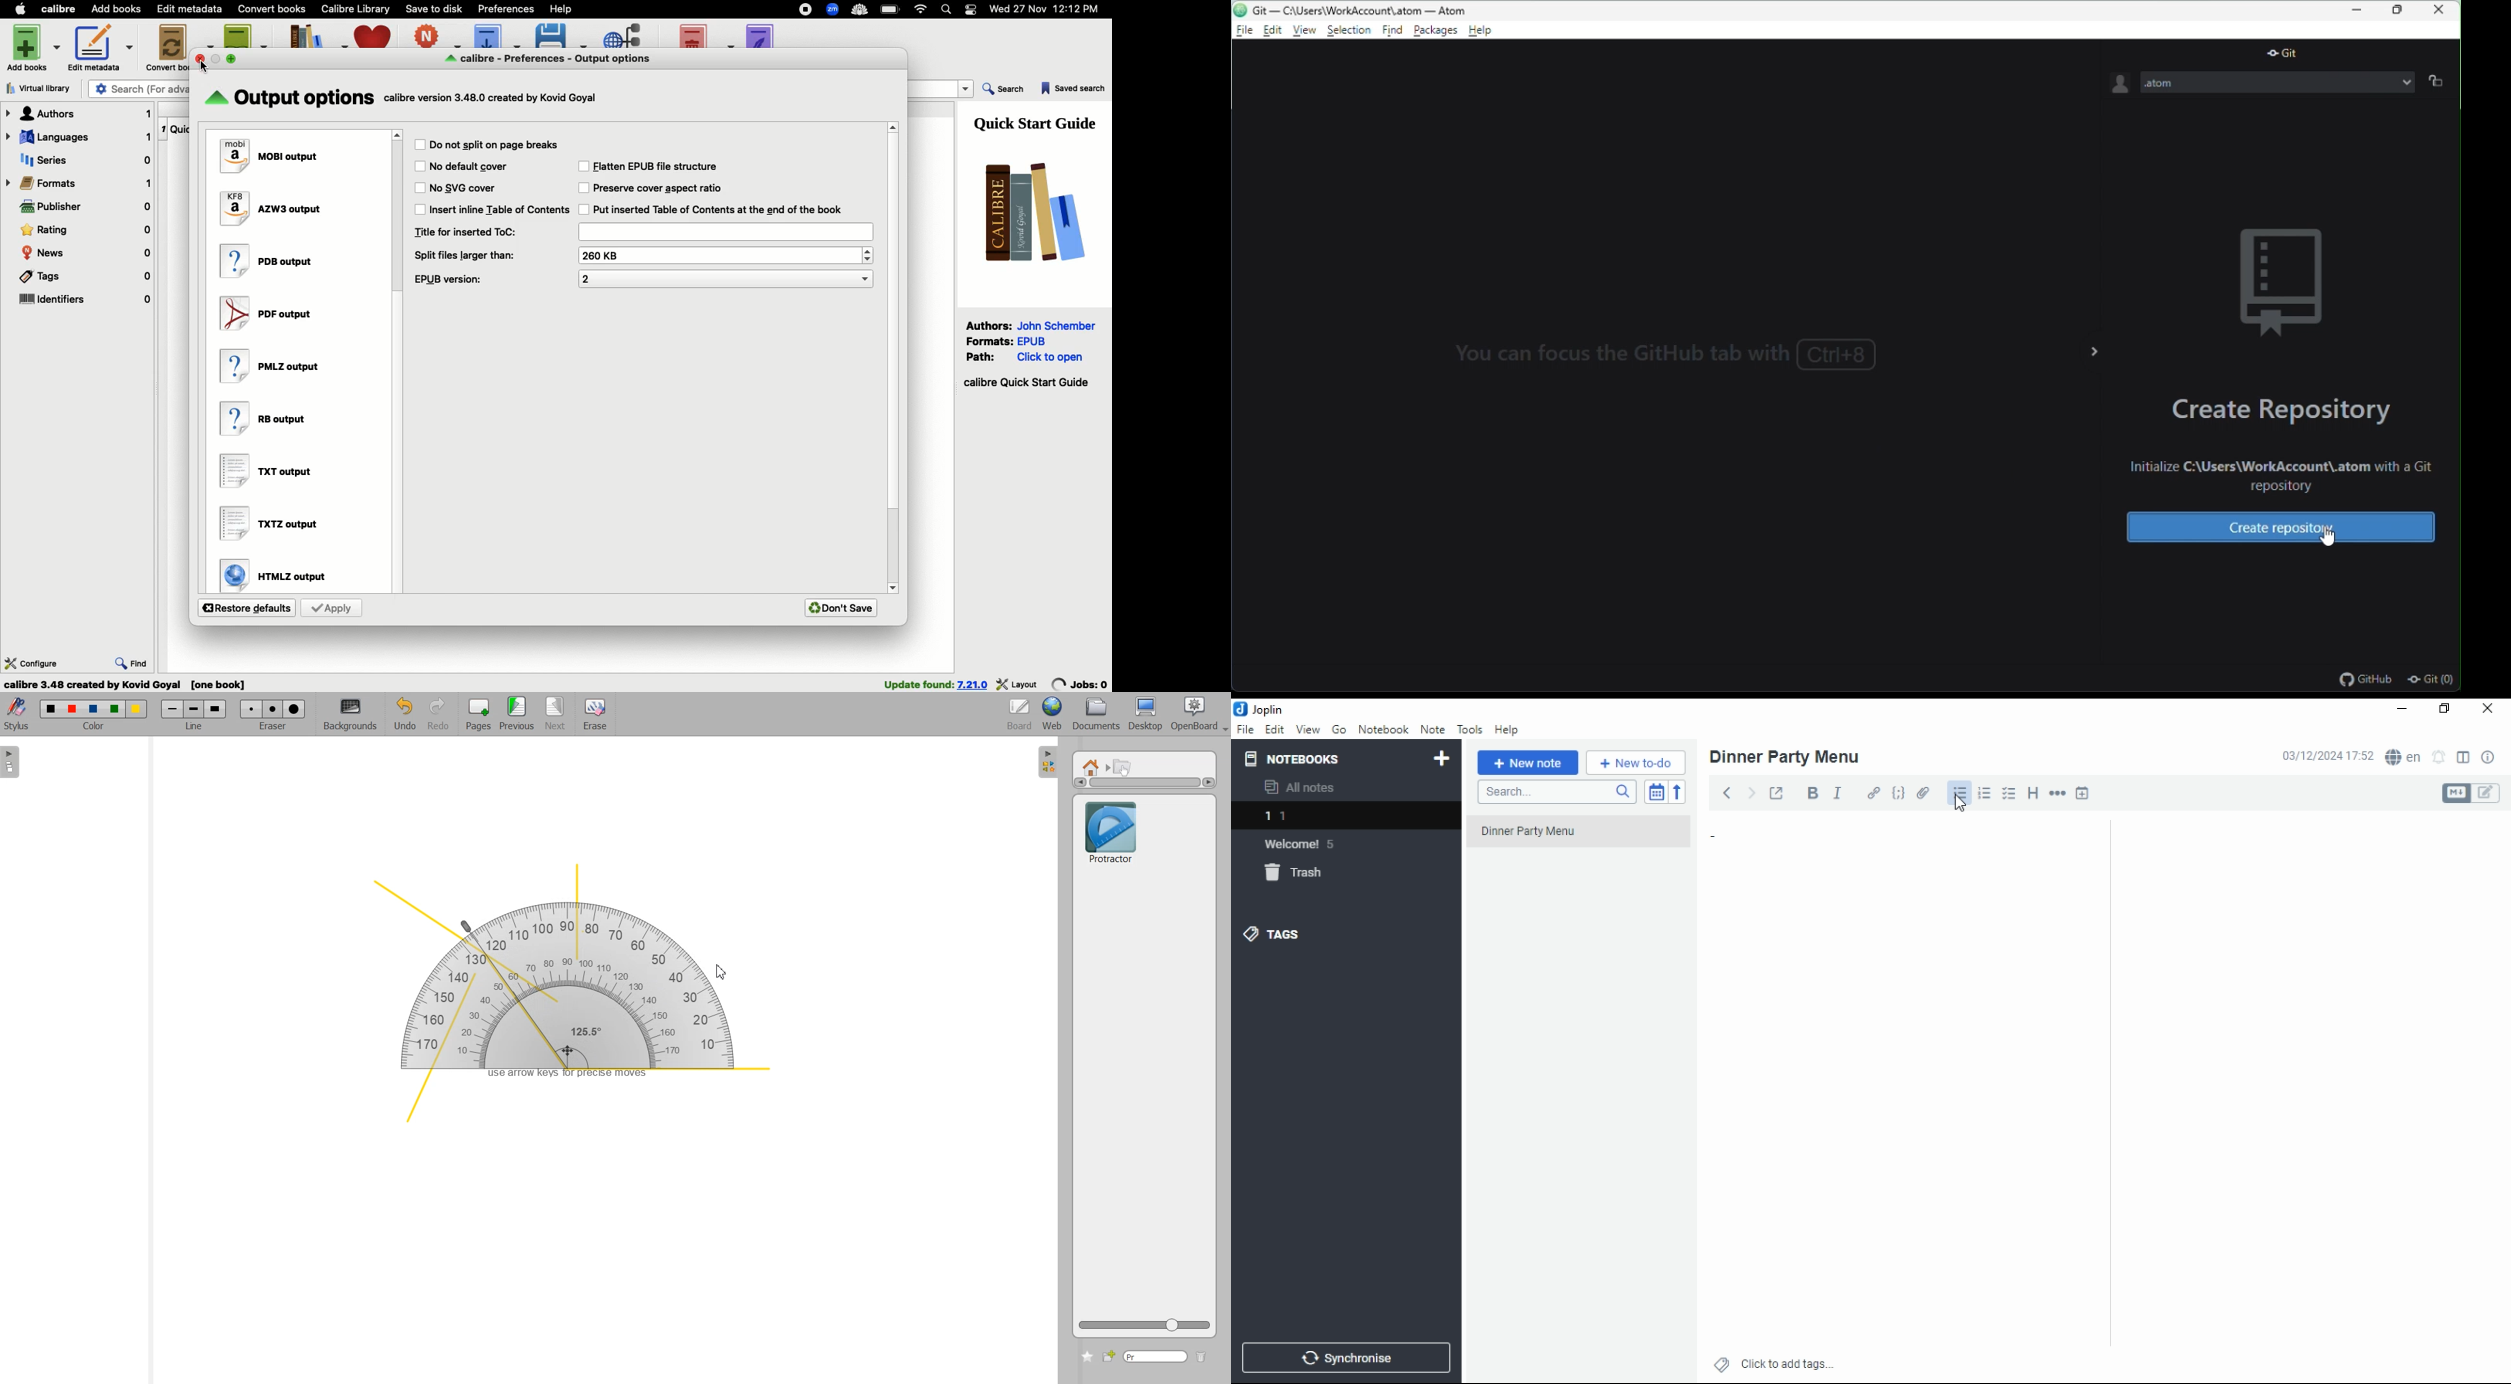 This screenshot has height=1400, width=2520. What do you see at coordinates (2400, 10) in the screenshot?
I see `restore` at bounding box center [2400, 10].